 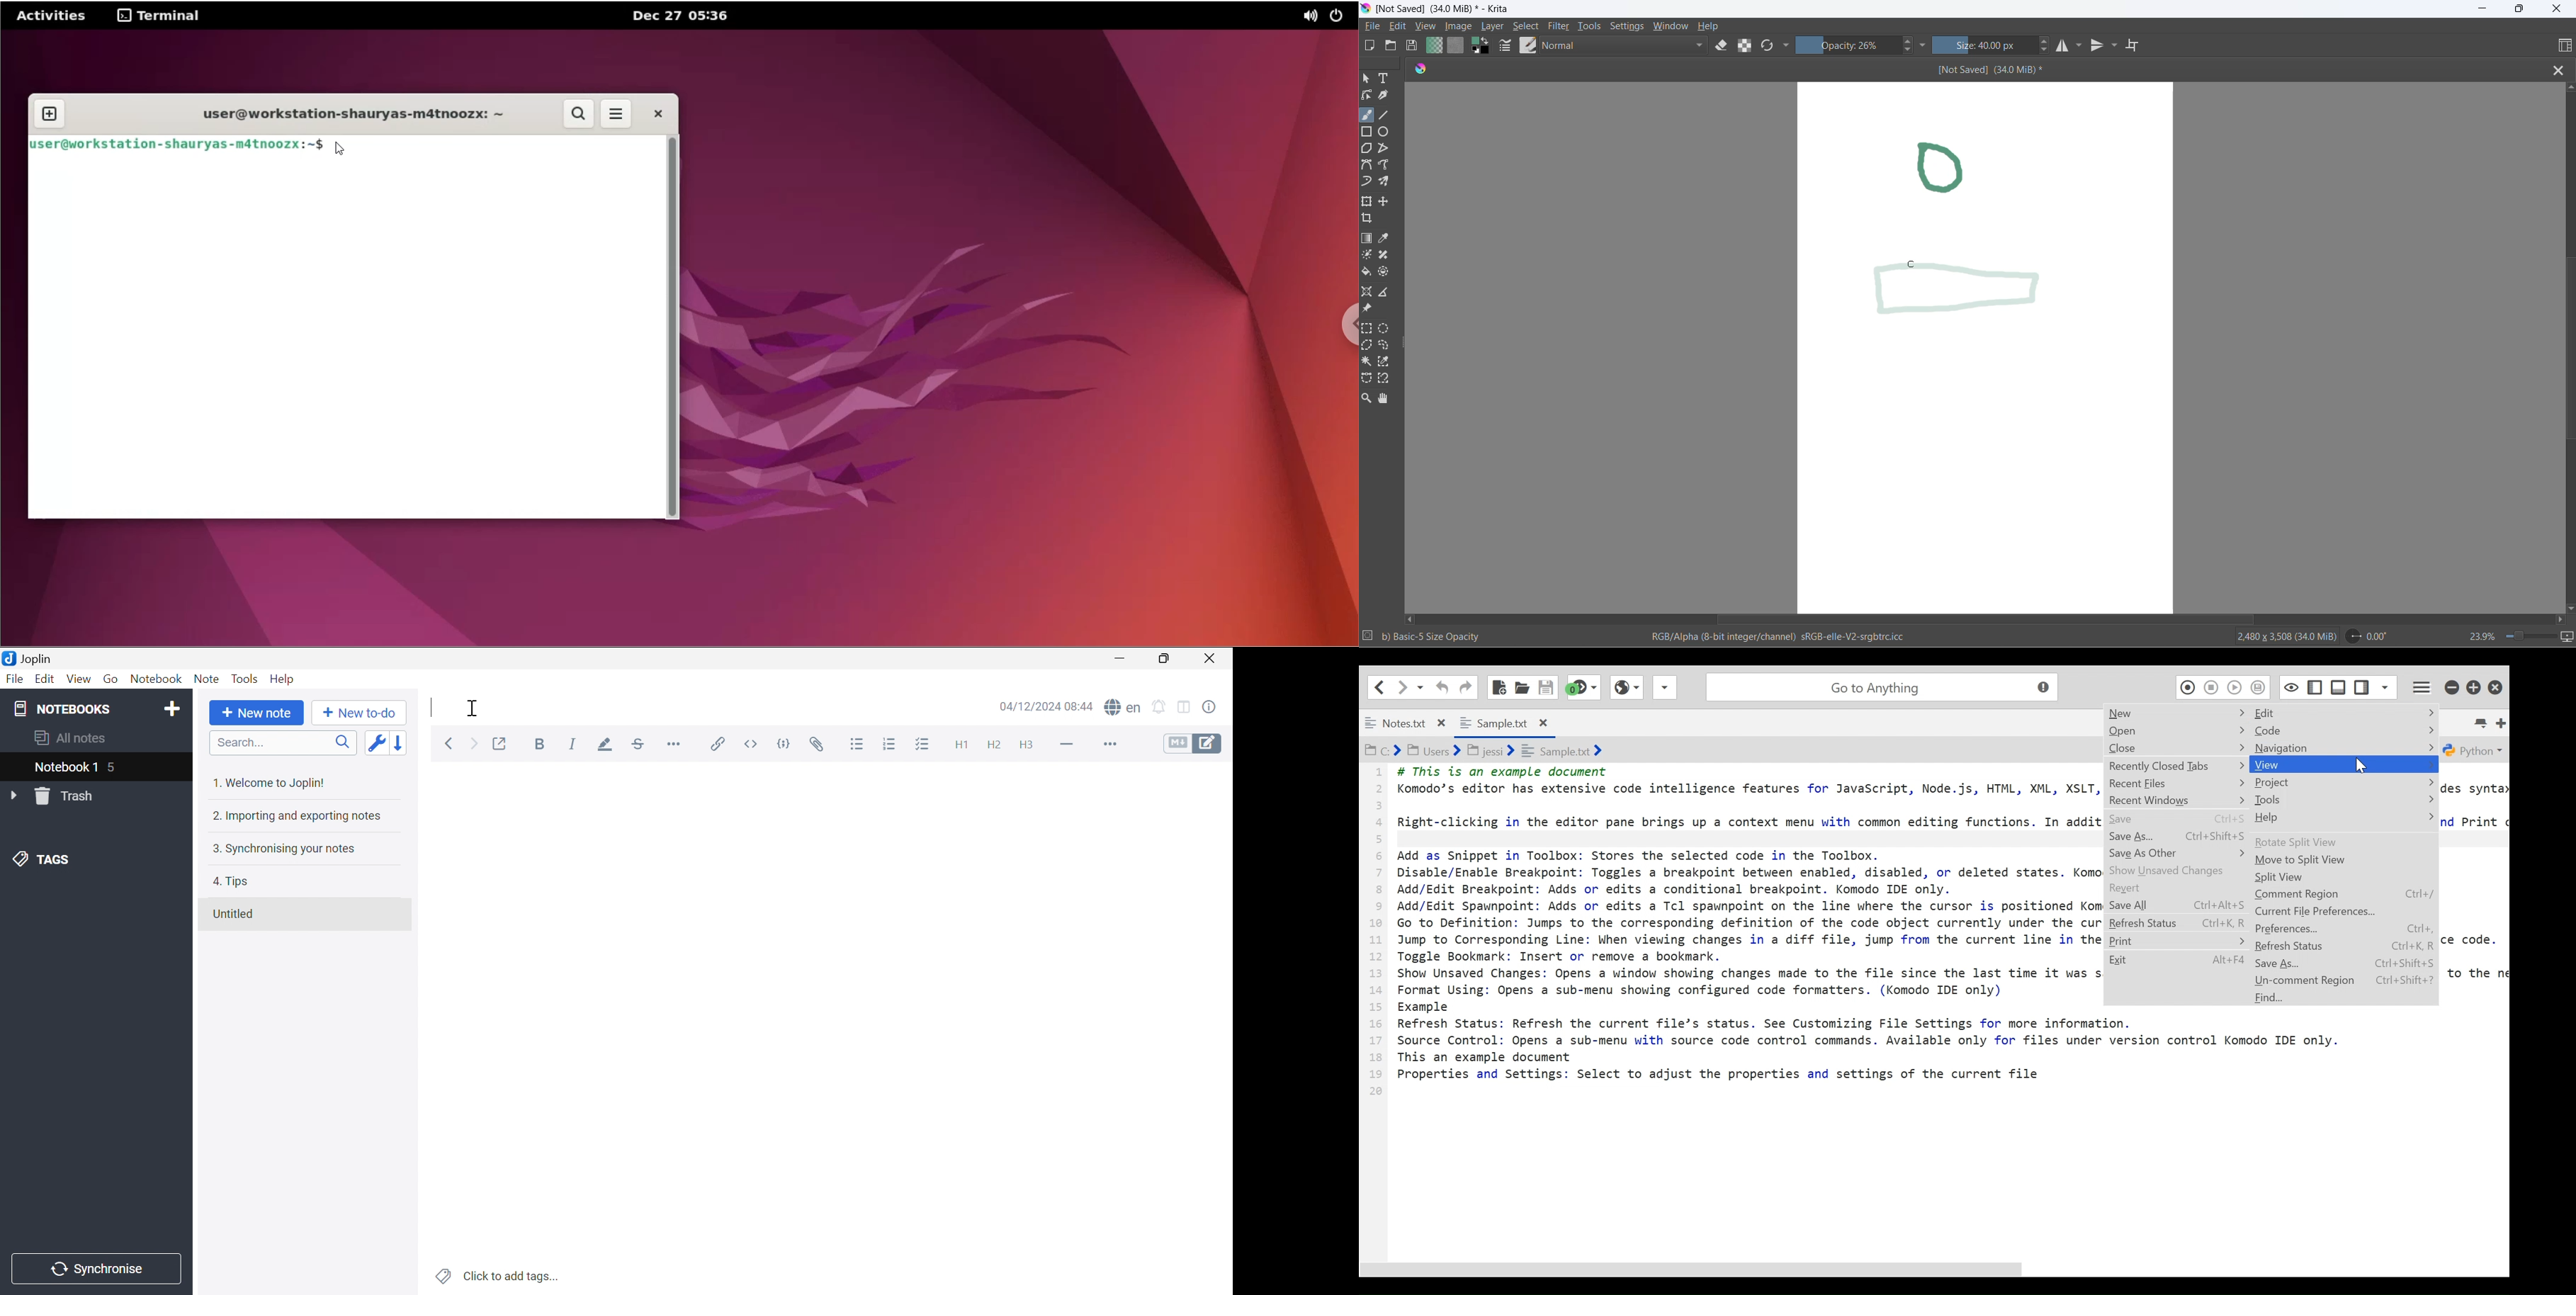 I want to click on drawing, so click(x=1953, y=169).